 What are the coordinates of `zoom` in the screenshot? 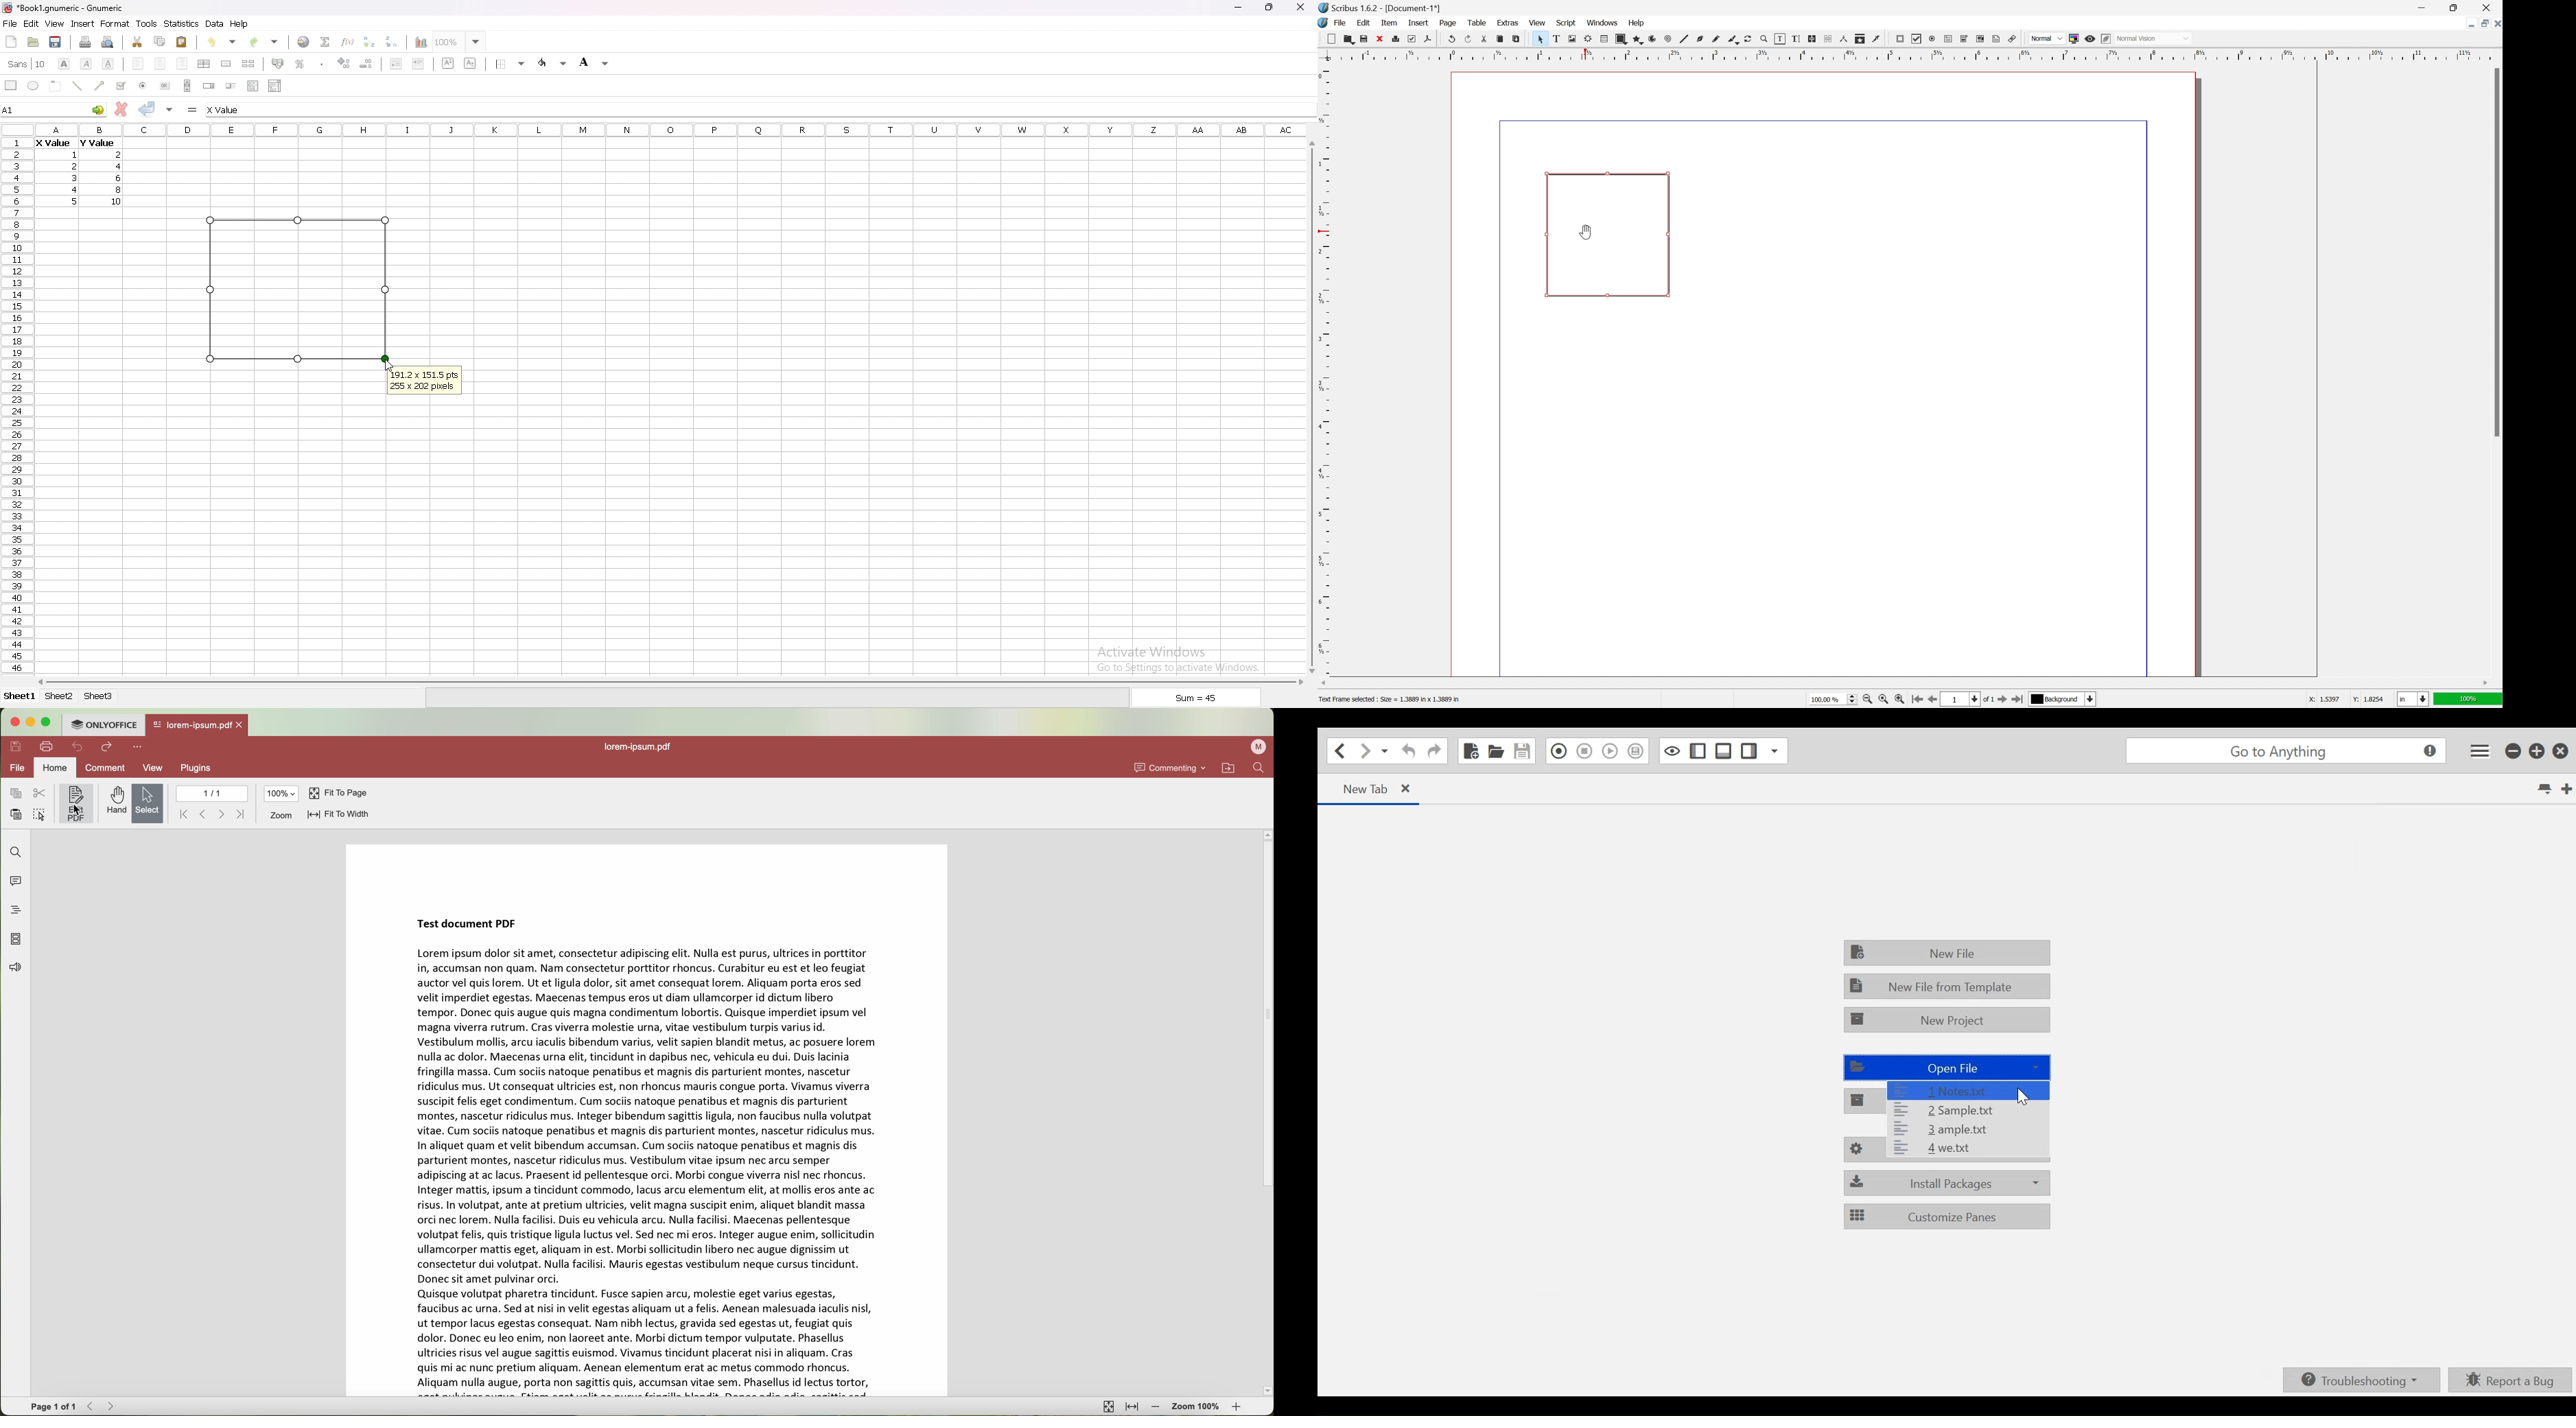 It's located at (459, 41).